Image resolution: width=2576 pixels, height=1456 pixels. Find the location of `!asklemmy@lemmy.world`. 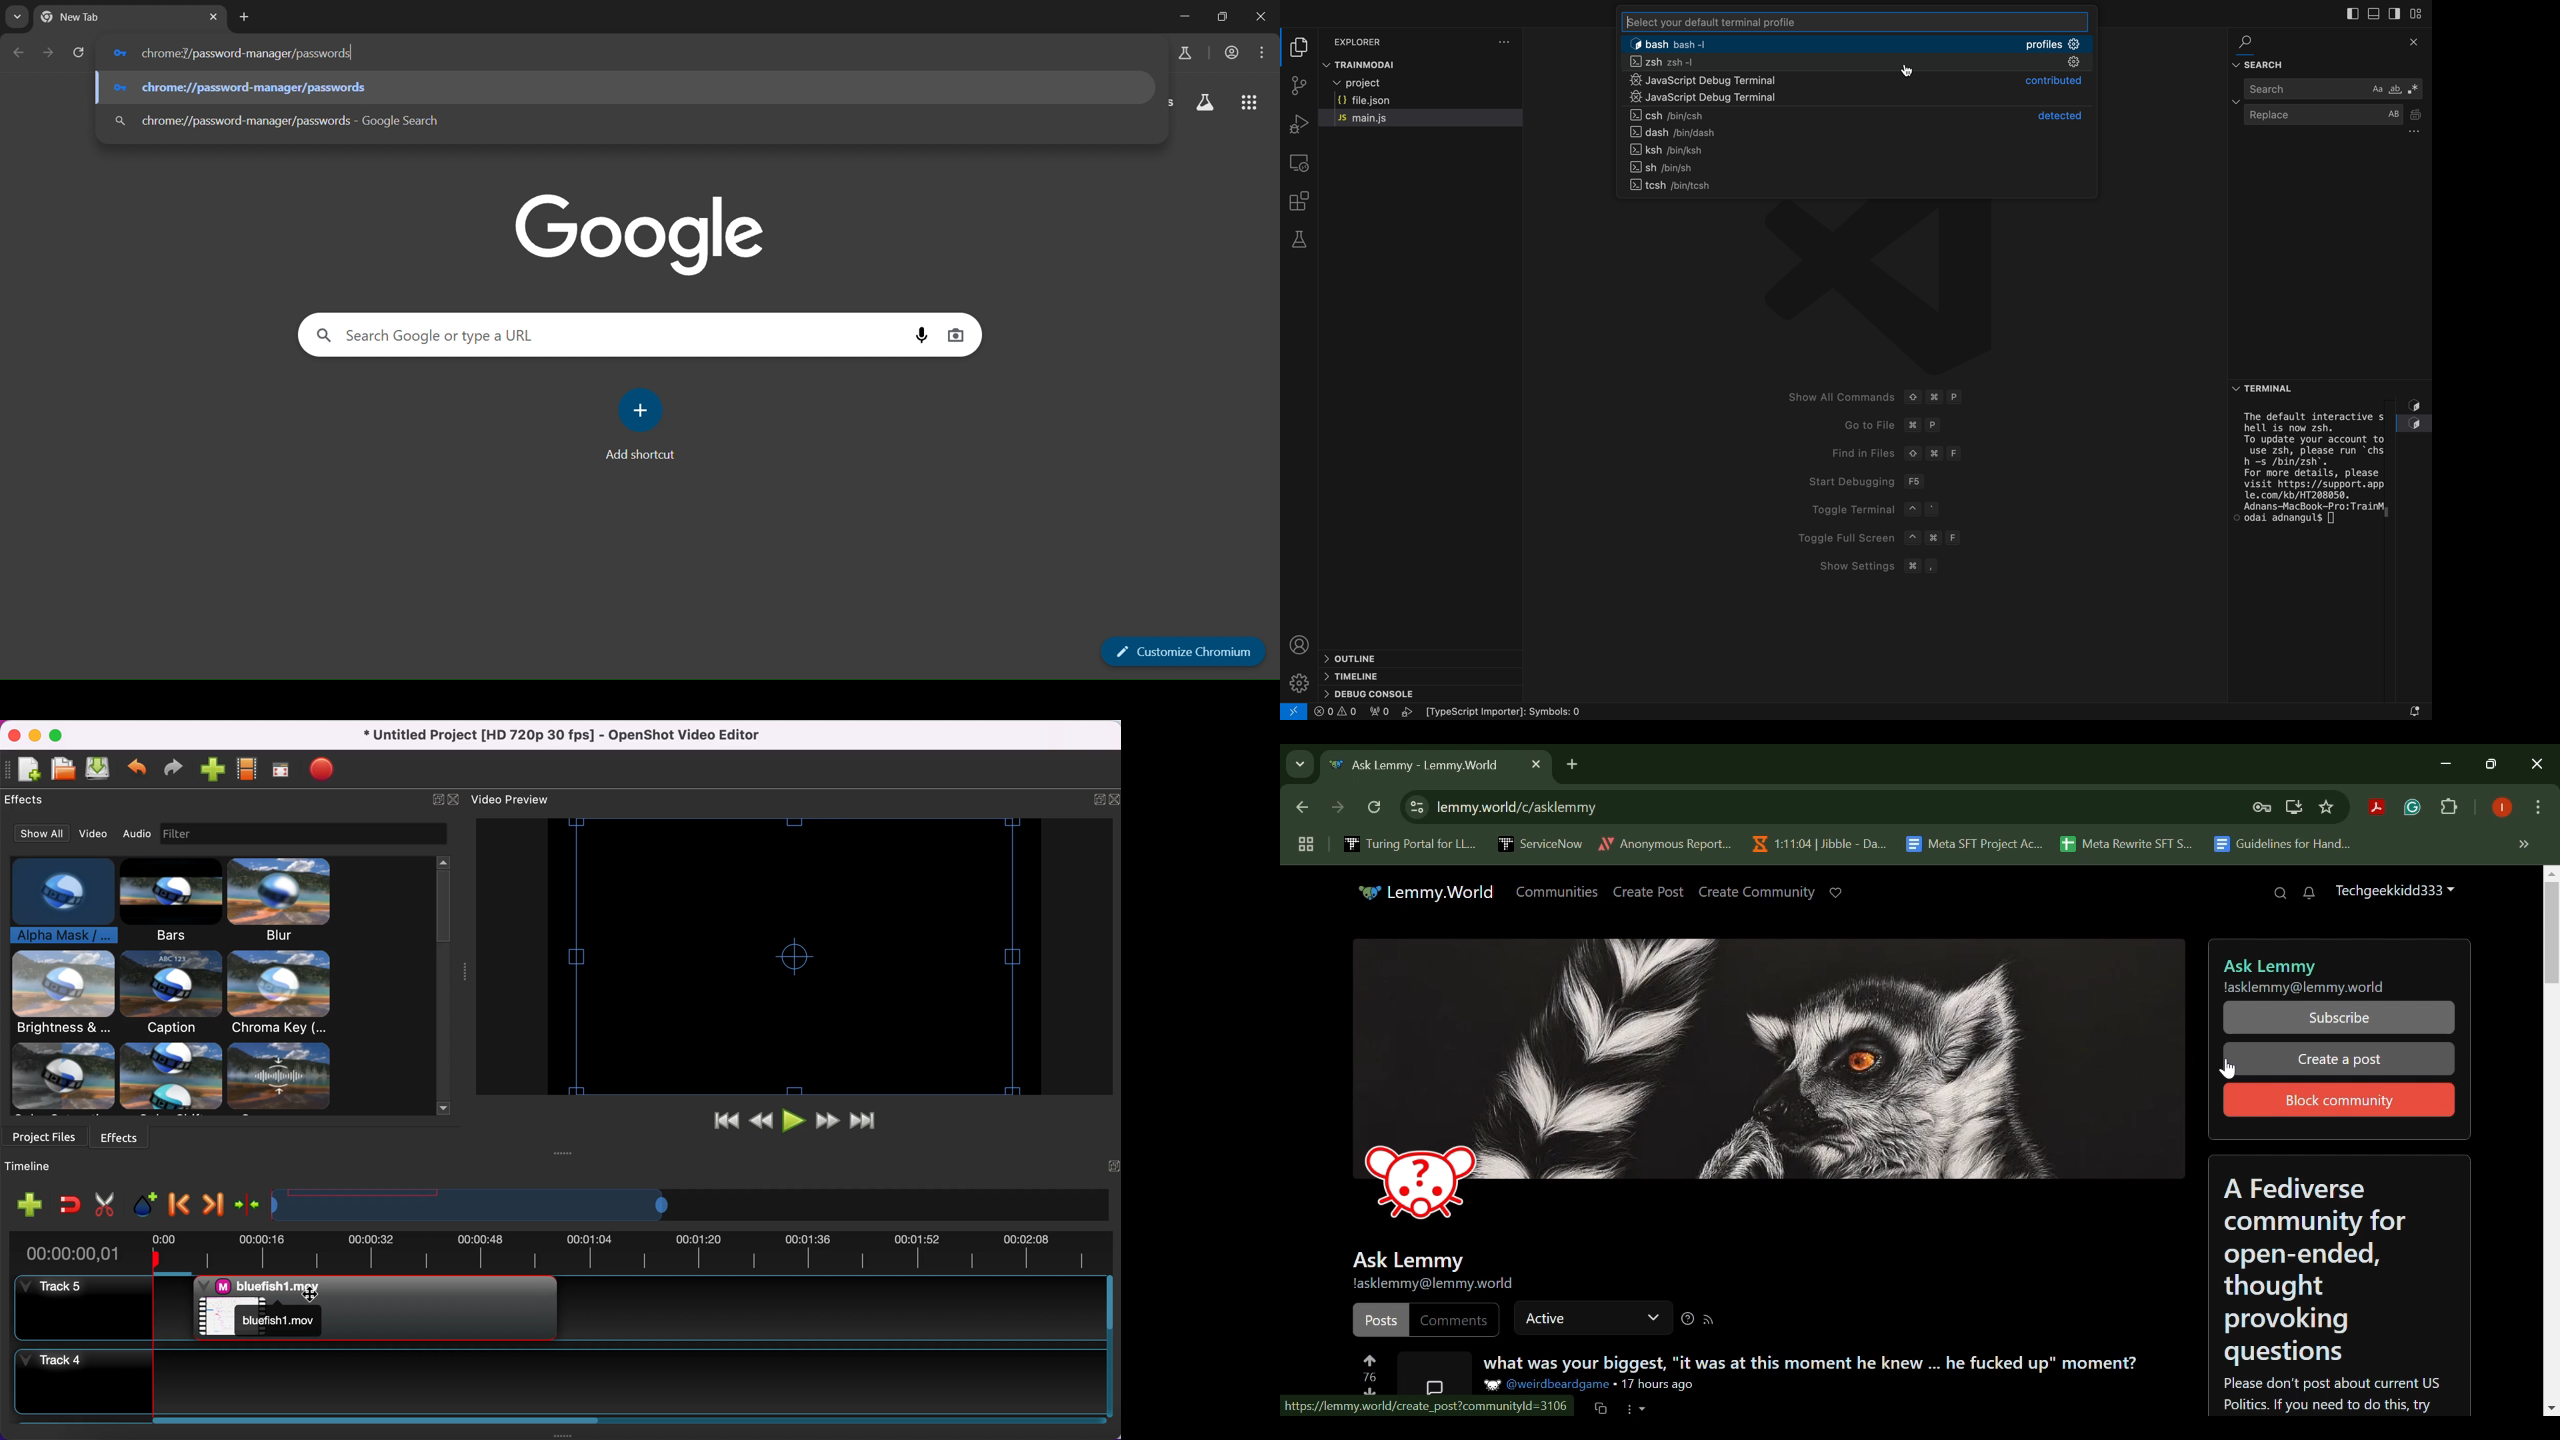

!asklemmy@lemmy.world is located at coordinates (2309, 989).